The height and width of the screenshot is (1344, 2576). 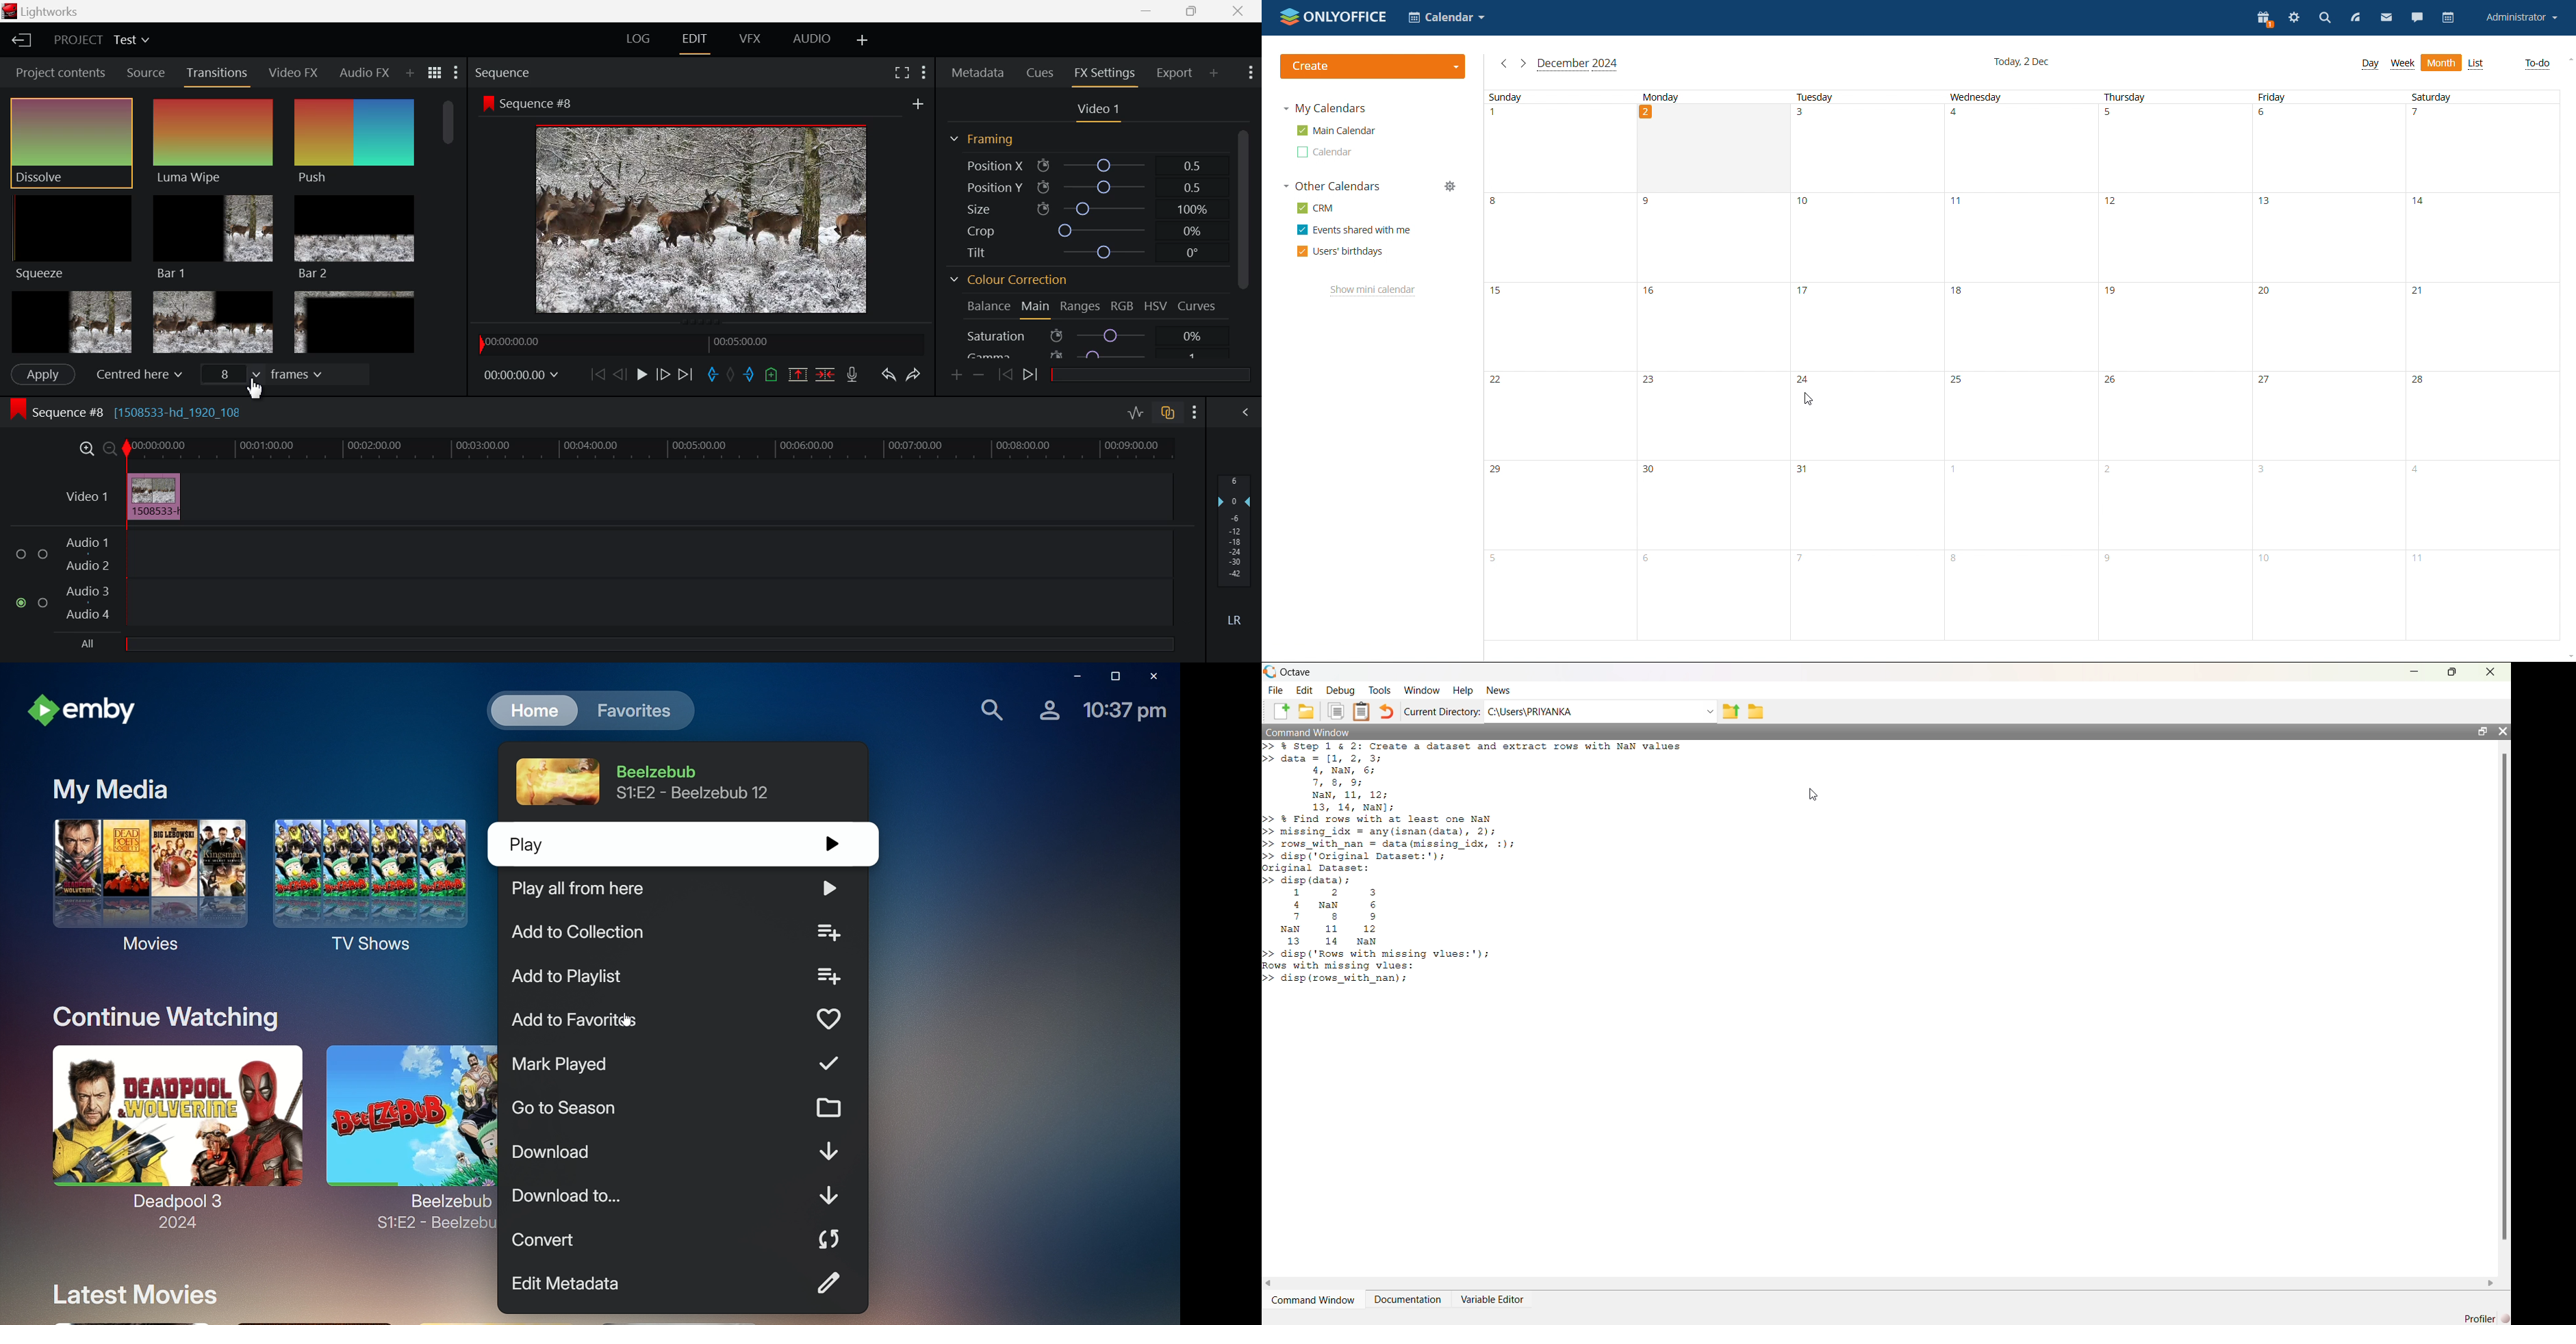 What do you see at coordinates (41, 375) in the screenshot?
I see `Apply` at bounding box center [41, 375].